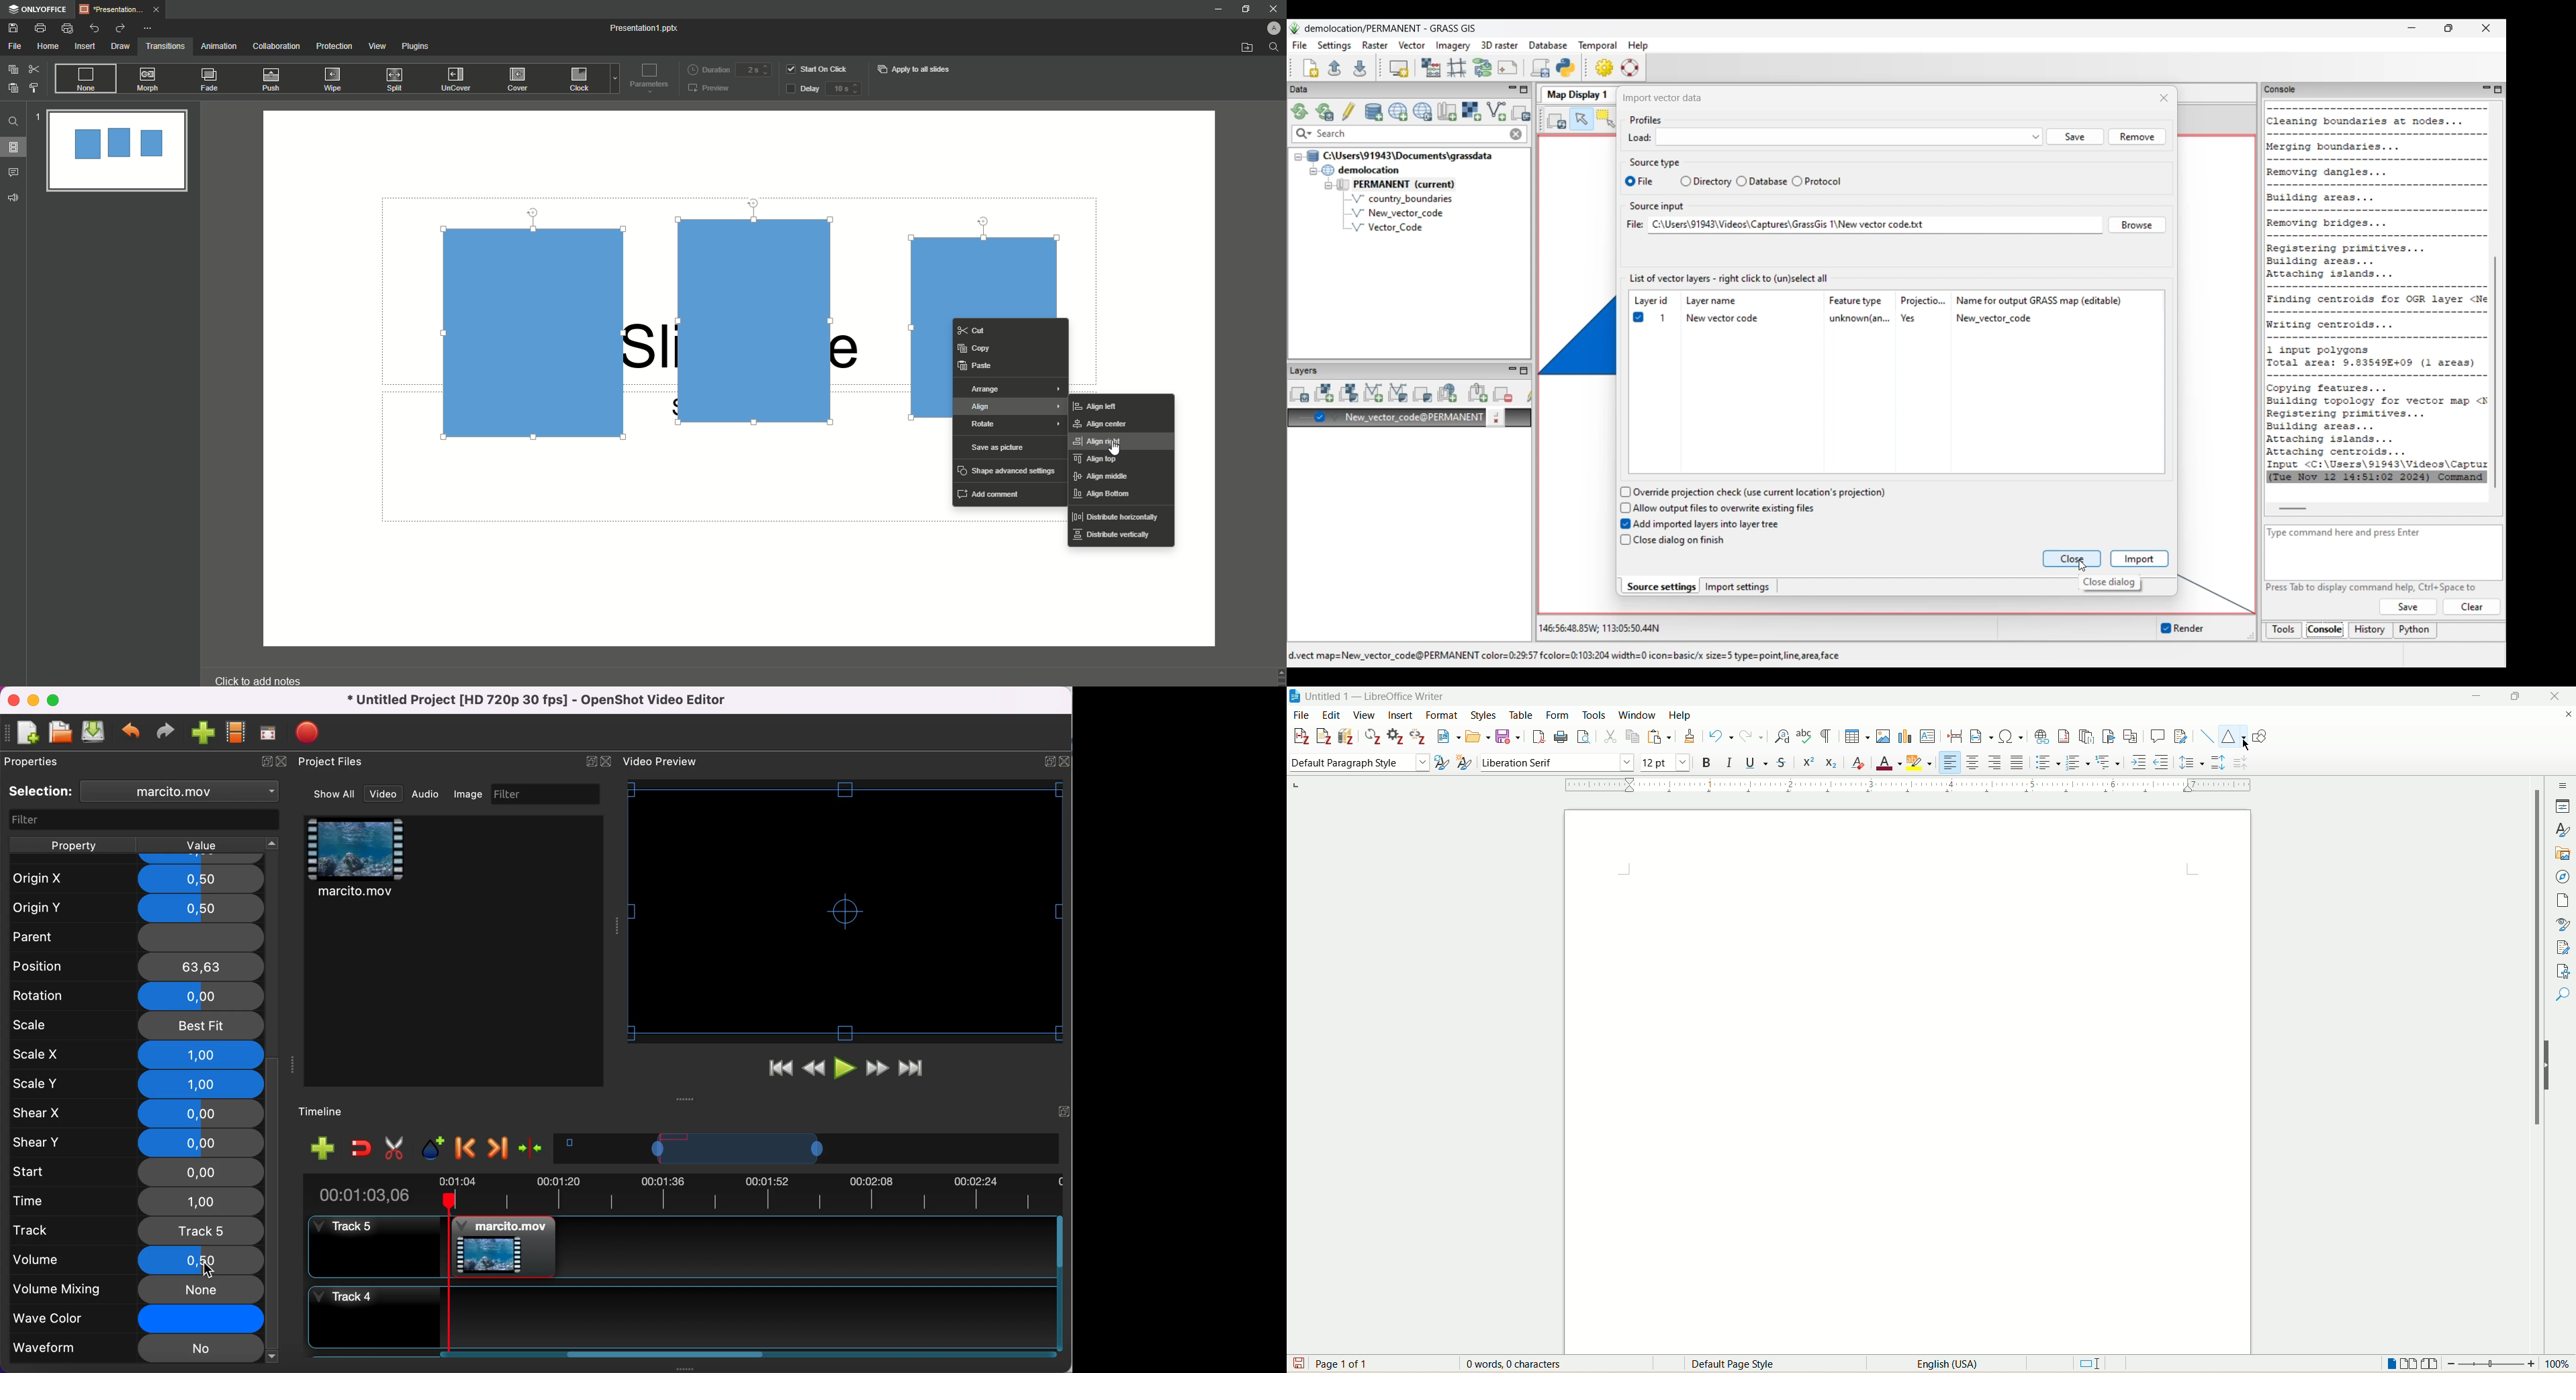 The width and height of the screenshot is (2576, 1400). I want to click on Slide Preview, so click(116, 152).